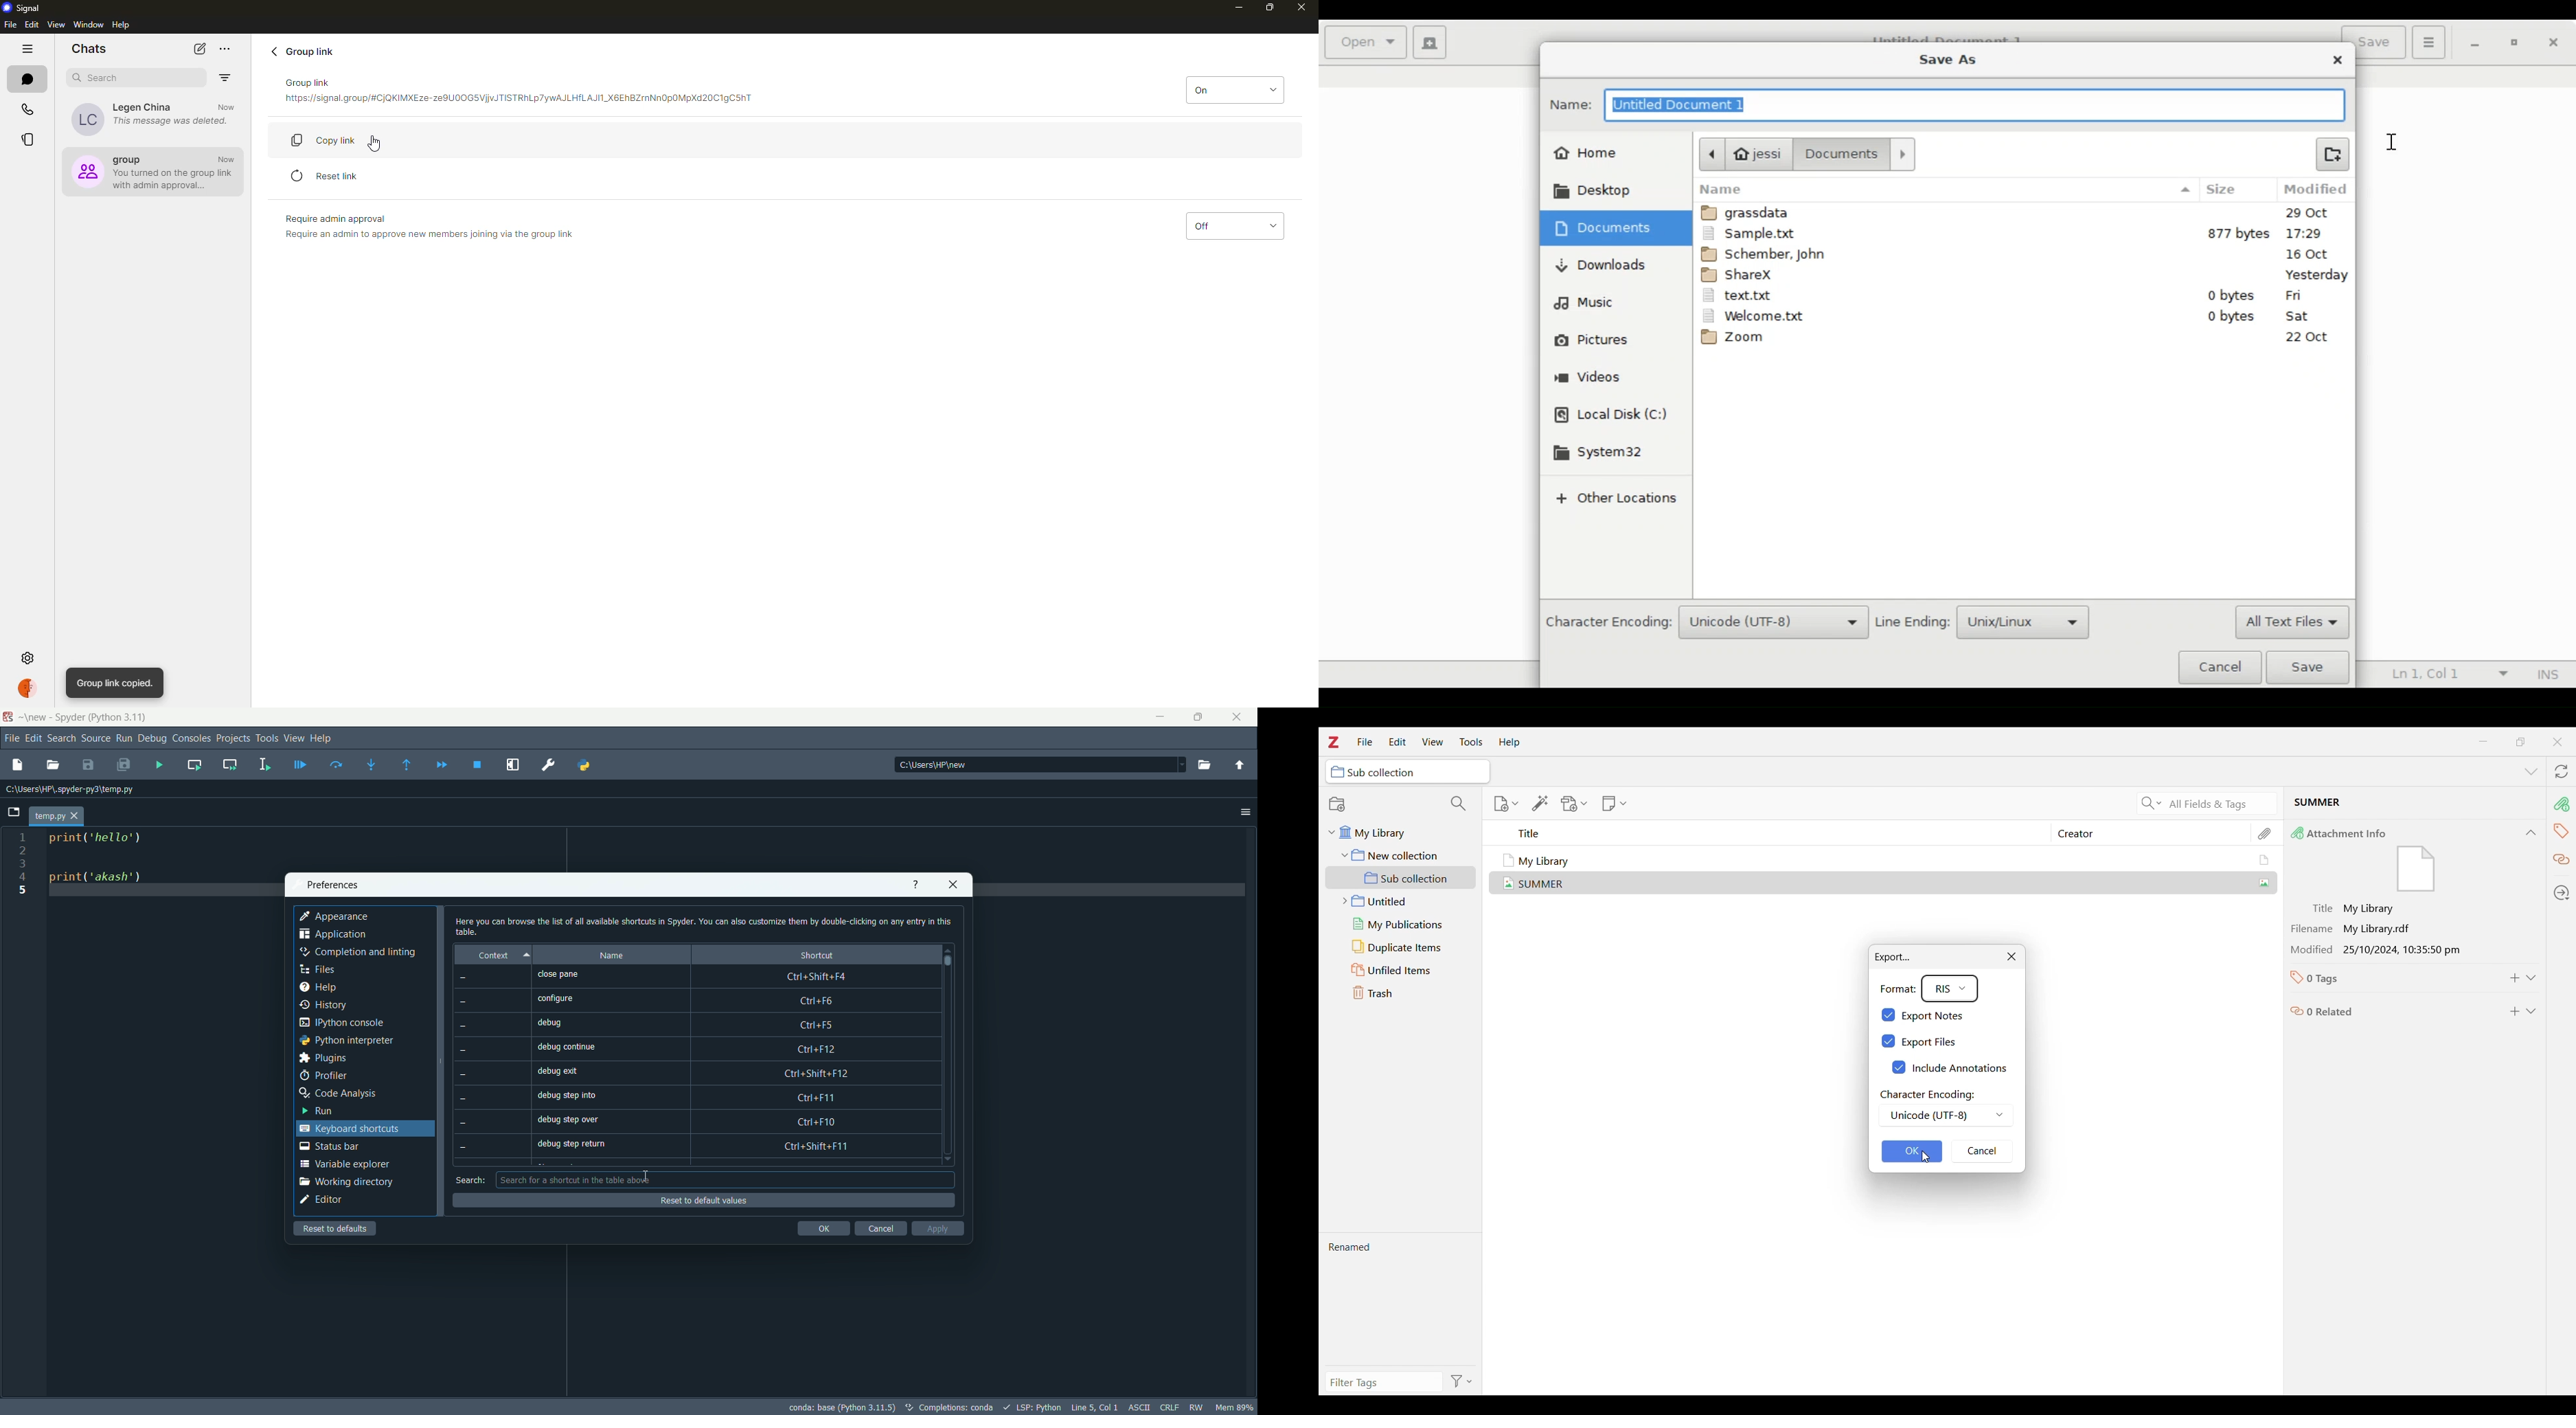 The height and width of the screenshot is (1428, 2576). Describe the element at coordinates (124, 764) in the screenshot. I see `save all files` at that location.